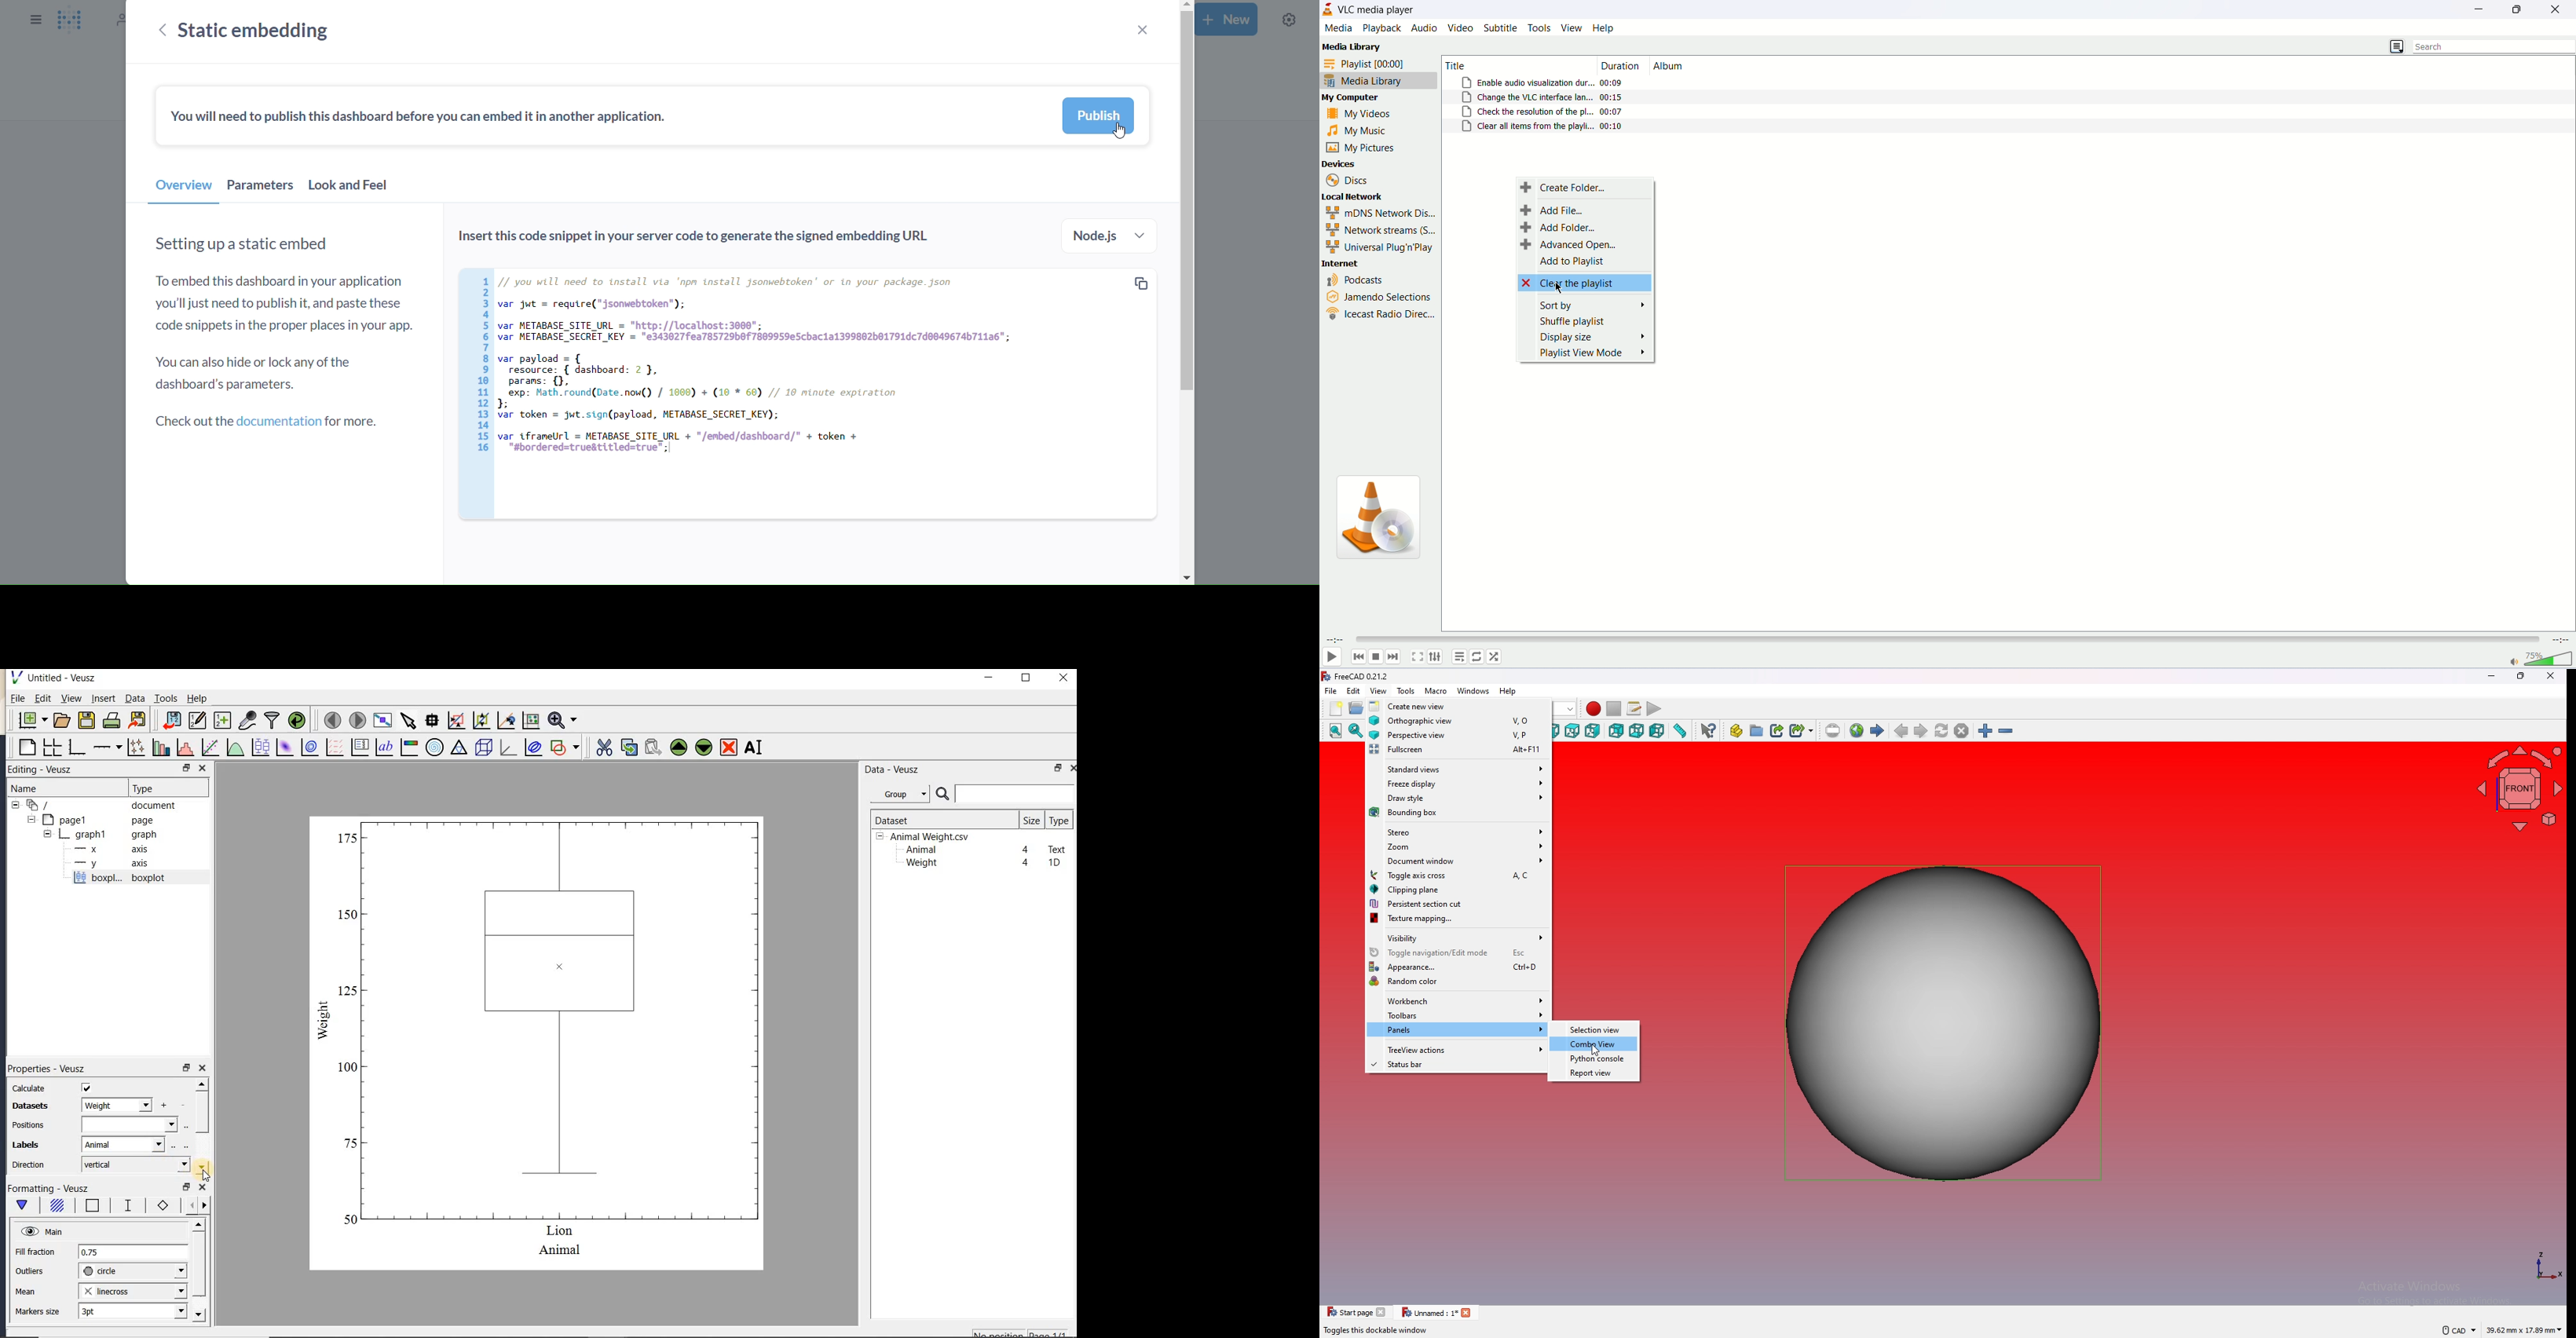 The image size is (2576, 1344). Describe the element at coordinates (1459, 813) in the screenshot. I see `bounding box` at that location.